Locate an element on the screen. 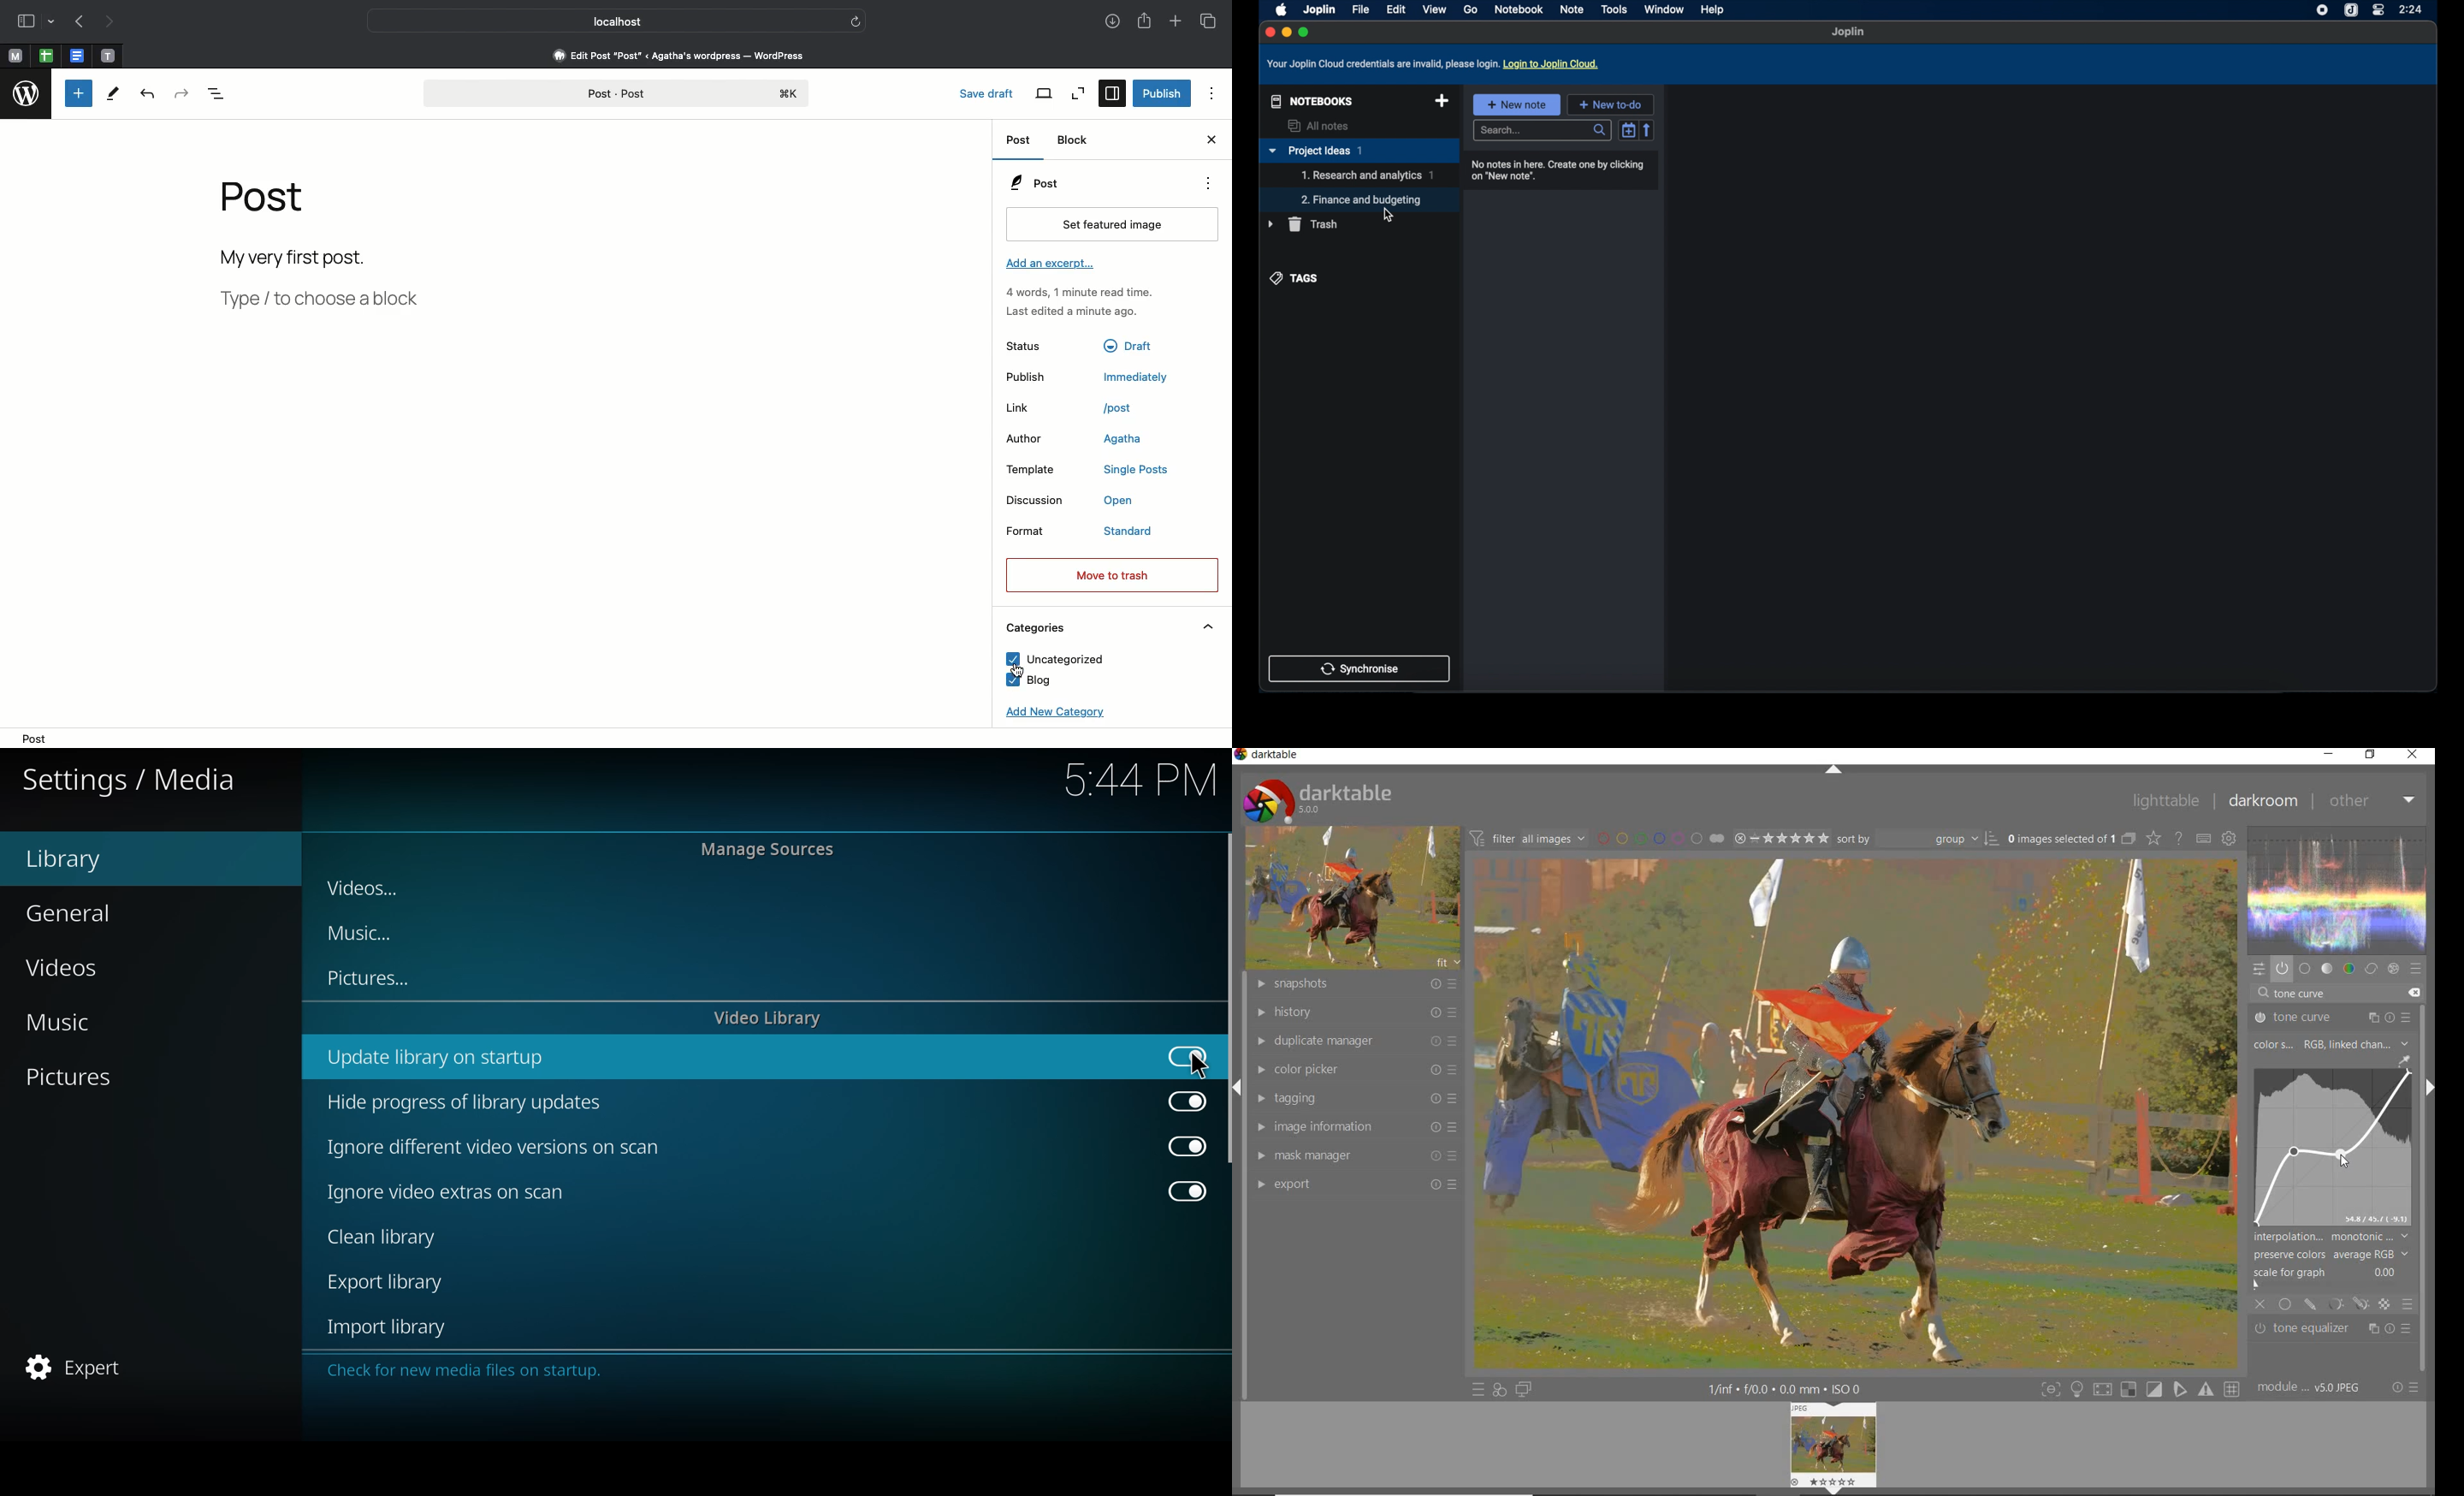  clean library is located at coordinates (384, 1238).